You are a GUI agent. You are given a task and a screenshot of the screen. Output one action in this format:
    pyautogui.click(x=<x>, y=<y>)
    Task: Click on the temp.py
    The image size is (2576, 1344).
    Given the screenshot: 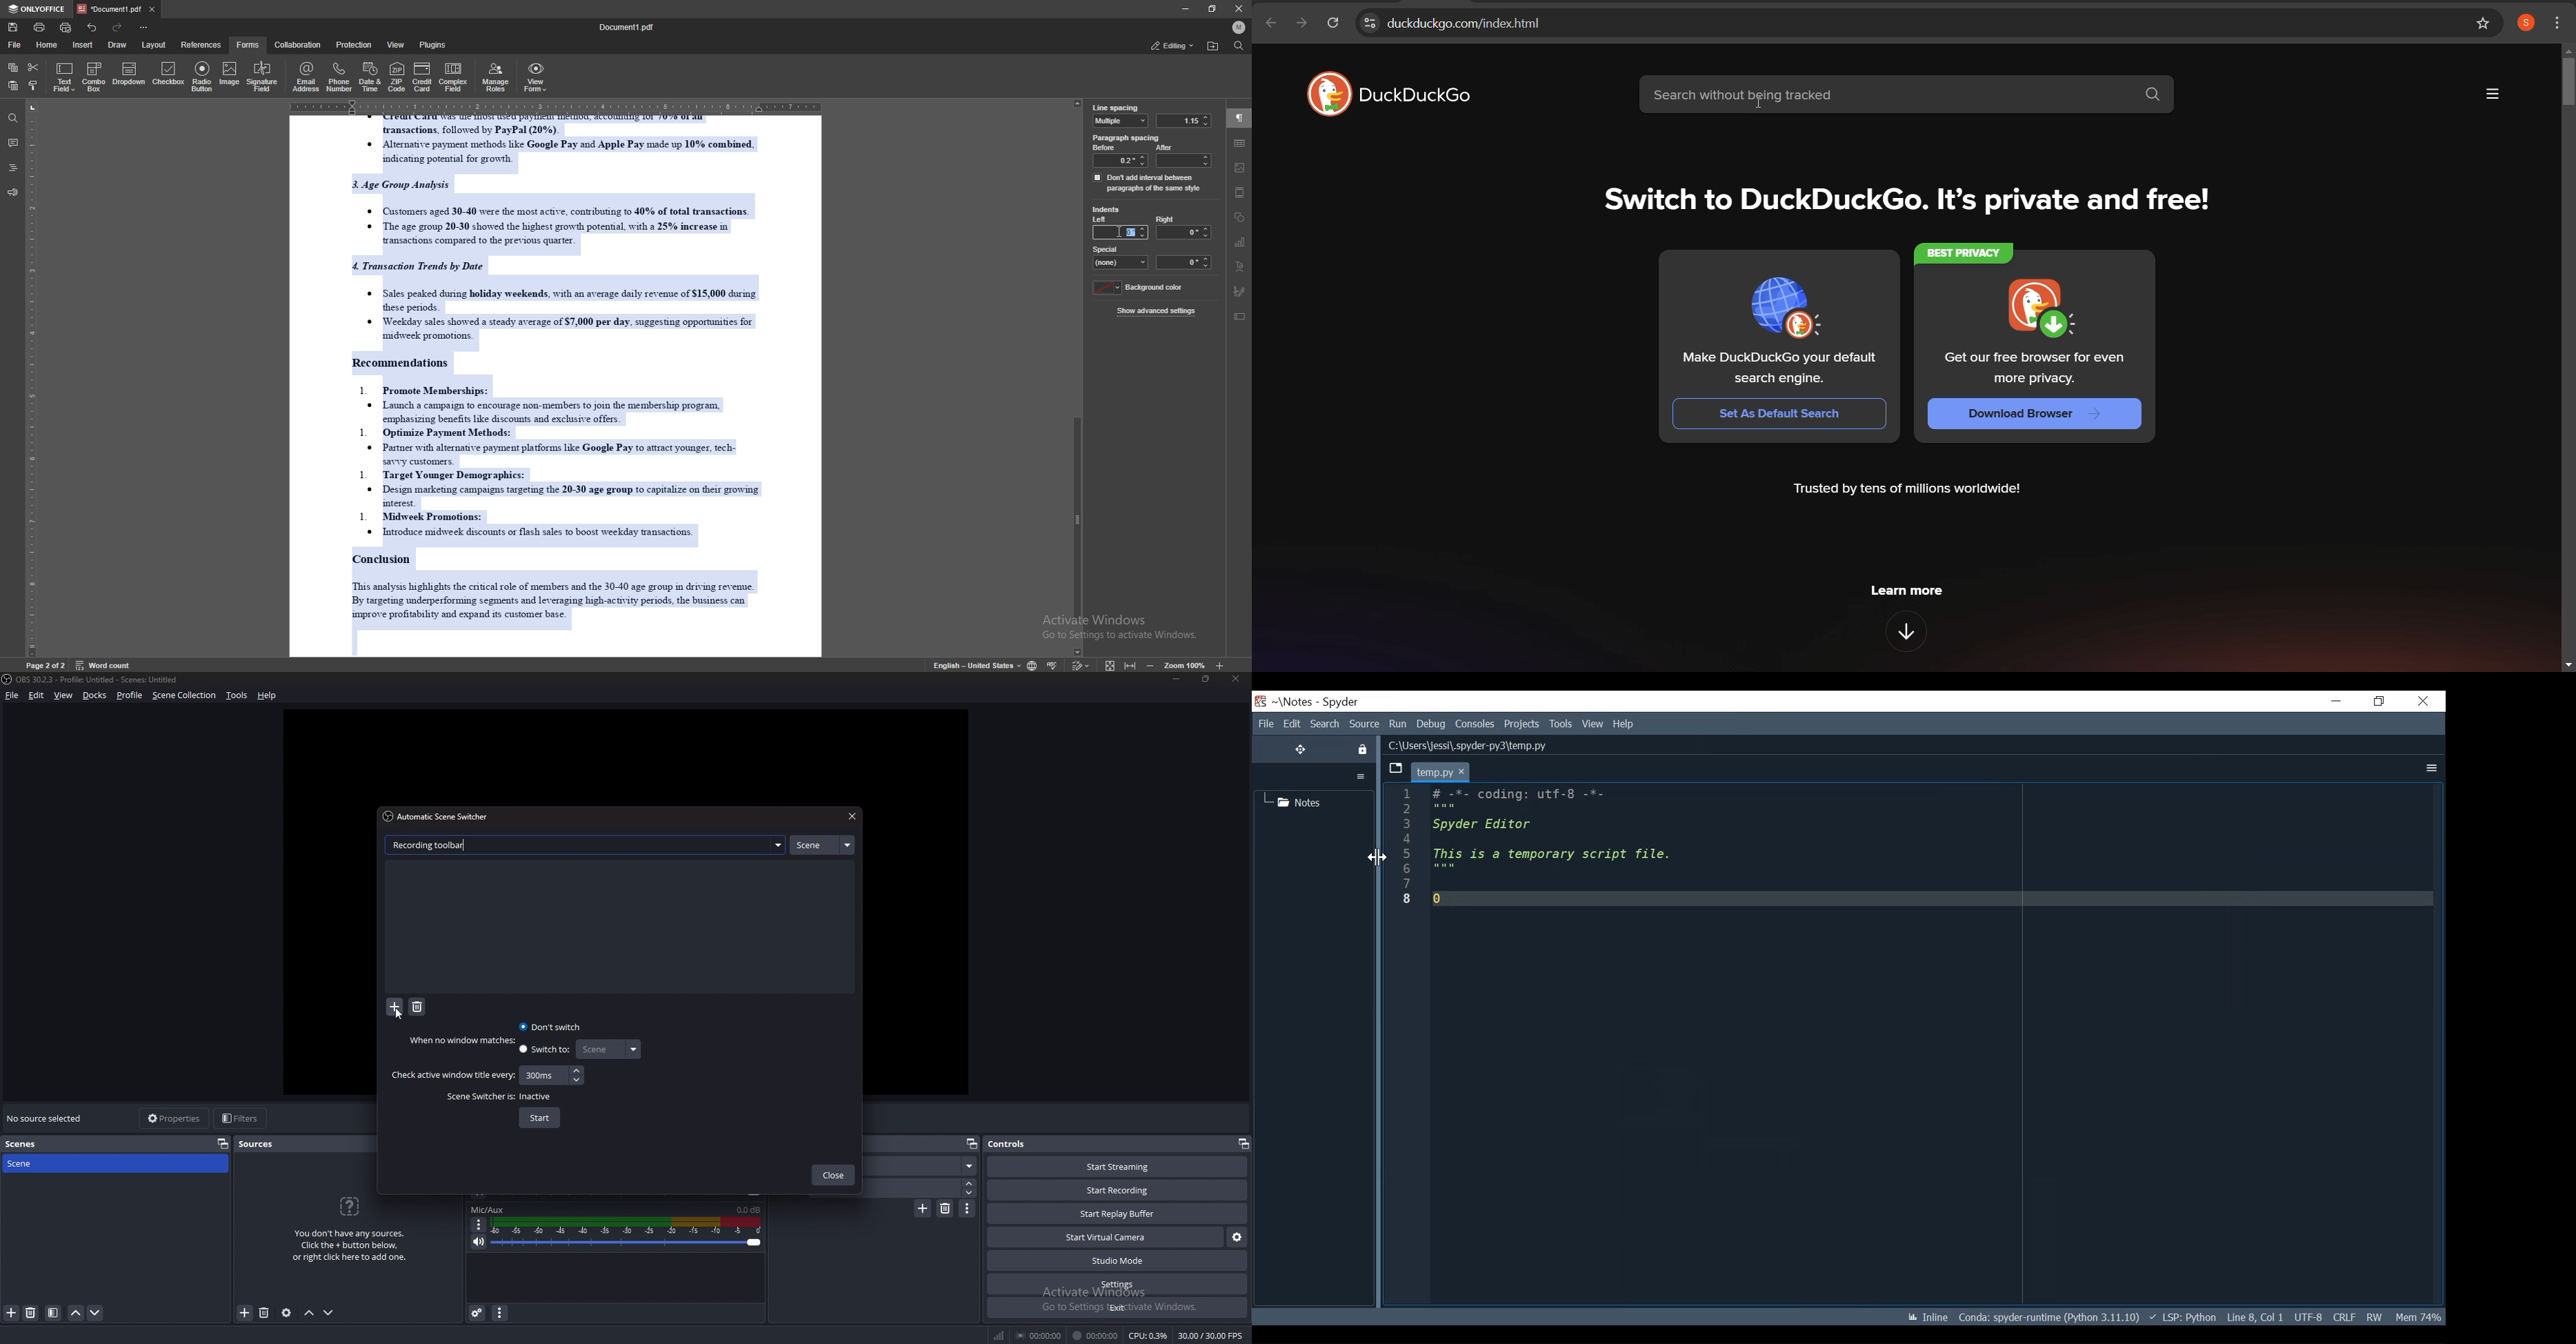 What is the action you would take?
    pyautogui.click(x=1432, y=771)
    